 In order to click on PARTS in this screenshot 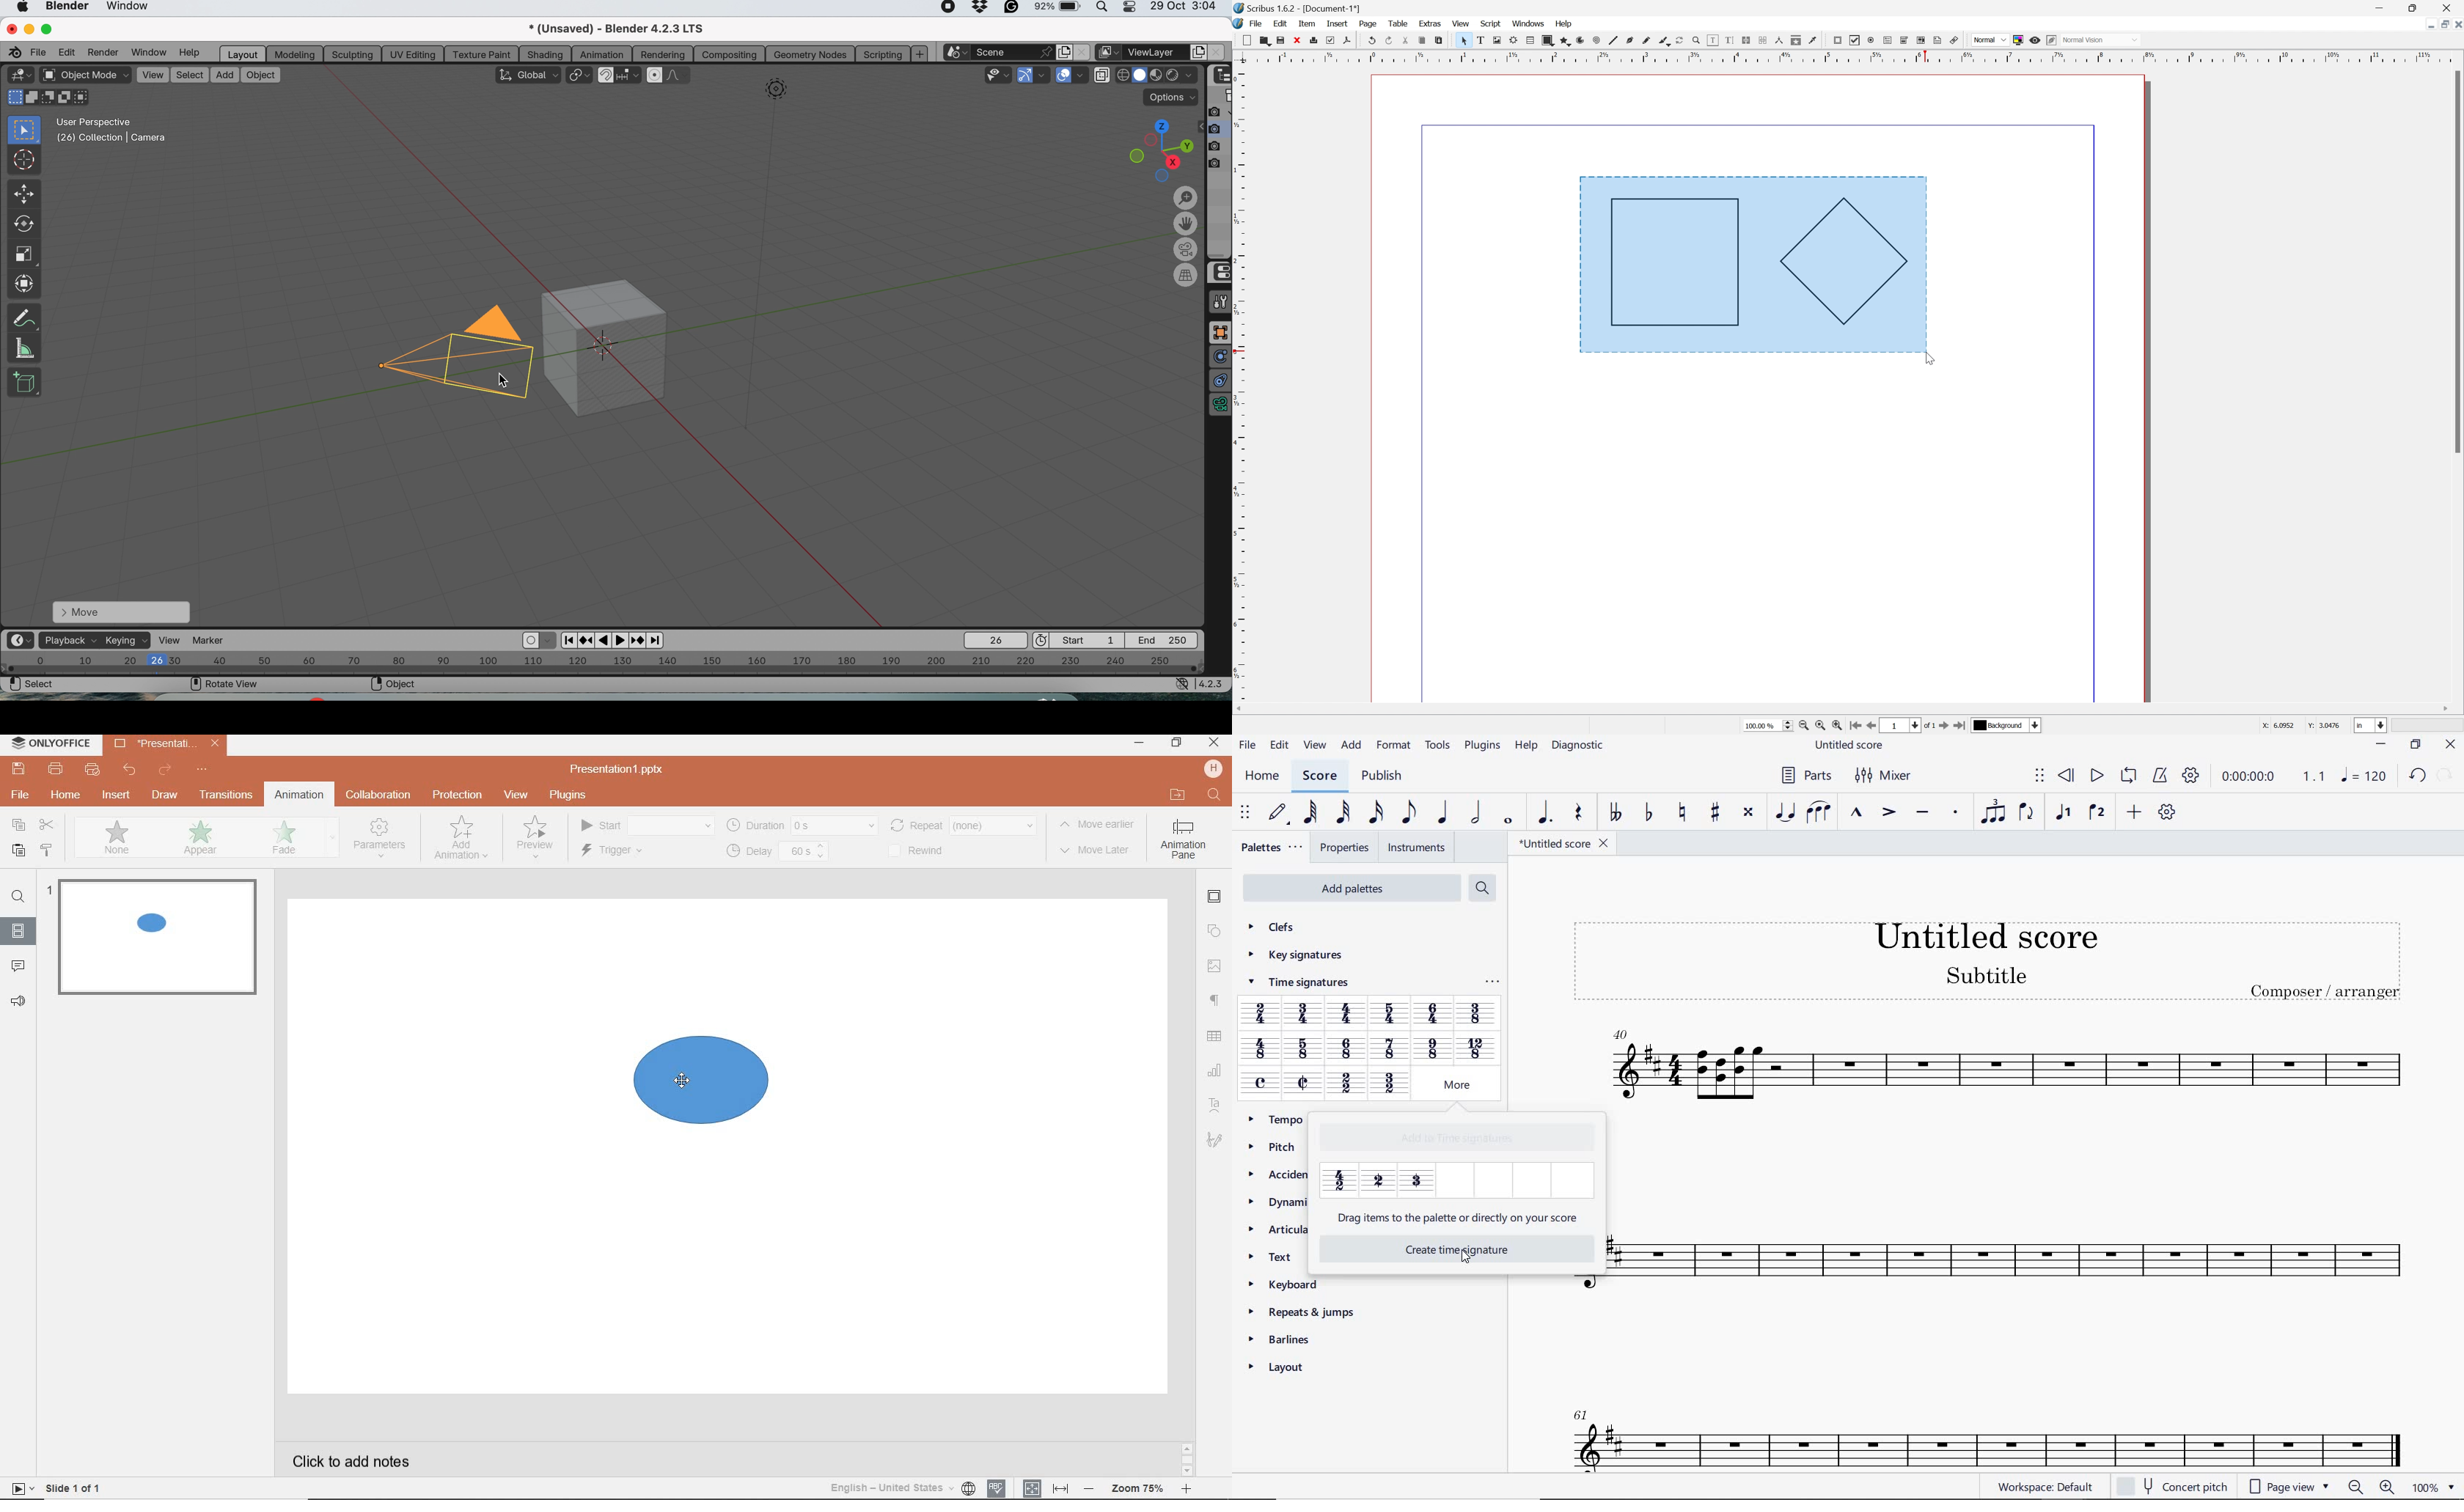, I will do `click(1805, 775)`.